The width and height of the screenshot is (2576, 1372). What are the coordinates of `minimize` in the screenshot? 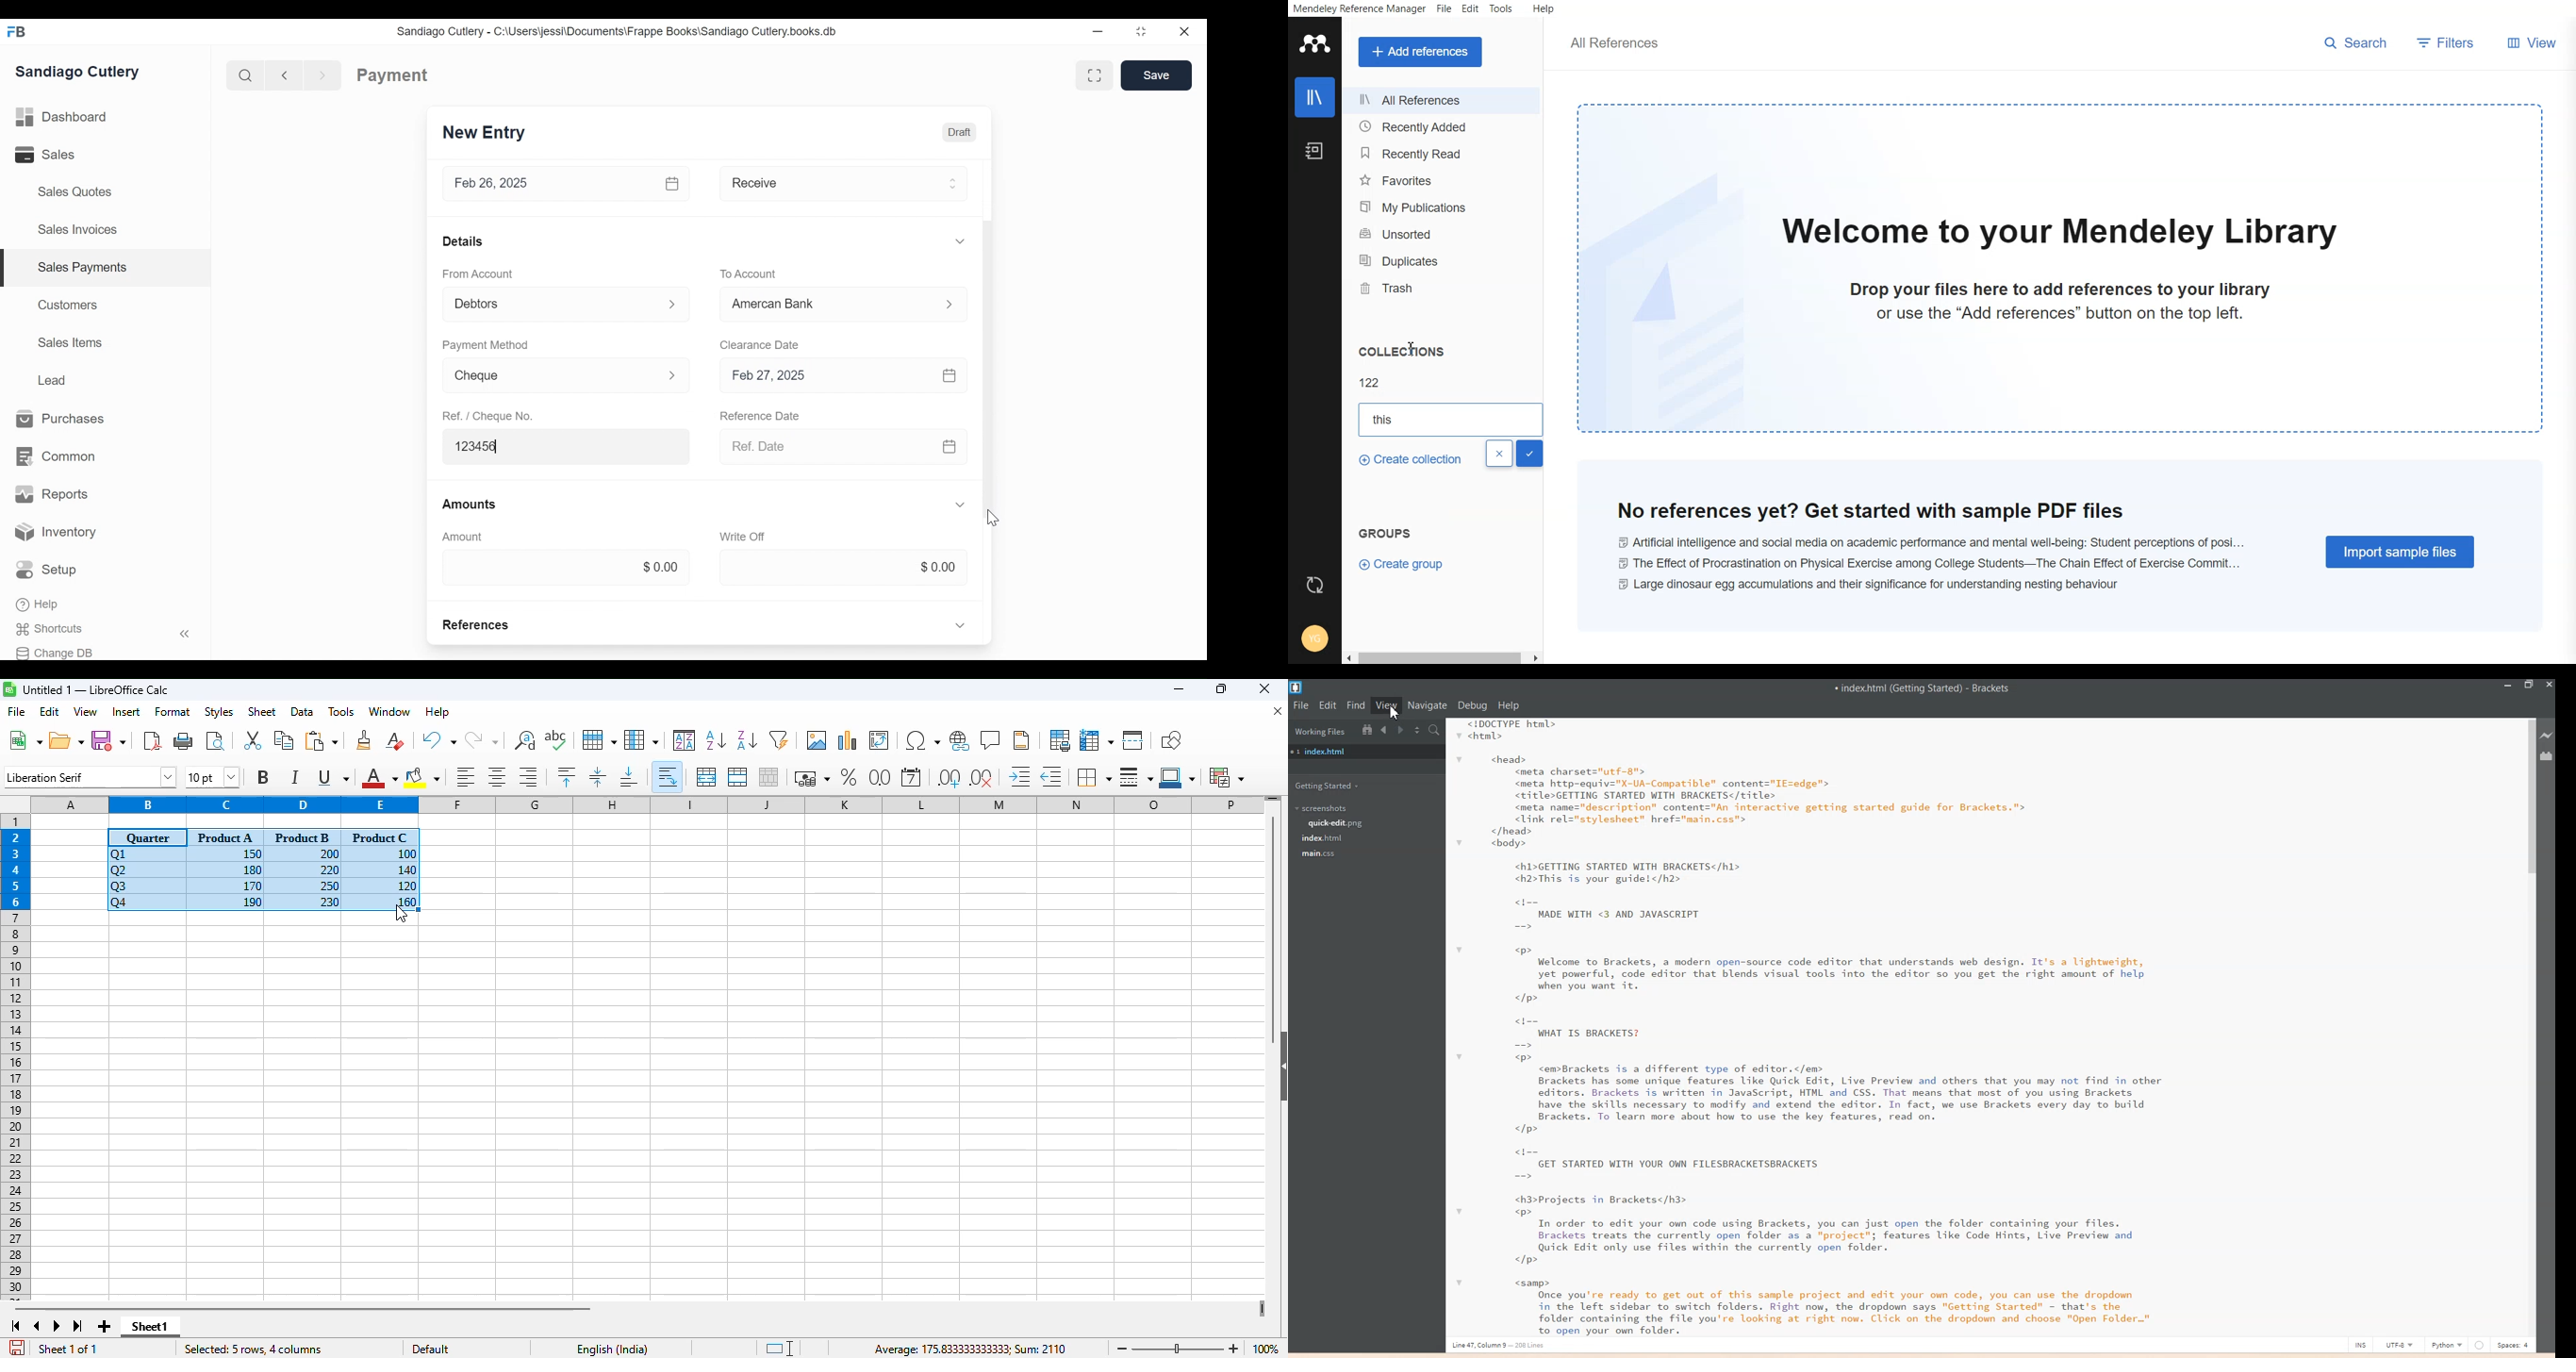 It's located at (1180, 690).